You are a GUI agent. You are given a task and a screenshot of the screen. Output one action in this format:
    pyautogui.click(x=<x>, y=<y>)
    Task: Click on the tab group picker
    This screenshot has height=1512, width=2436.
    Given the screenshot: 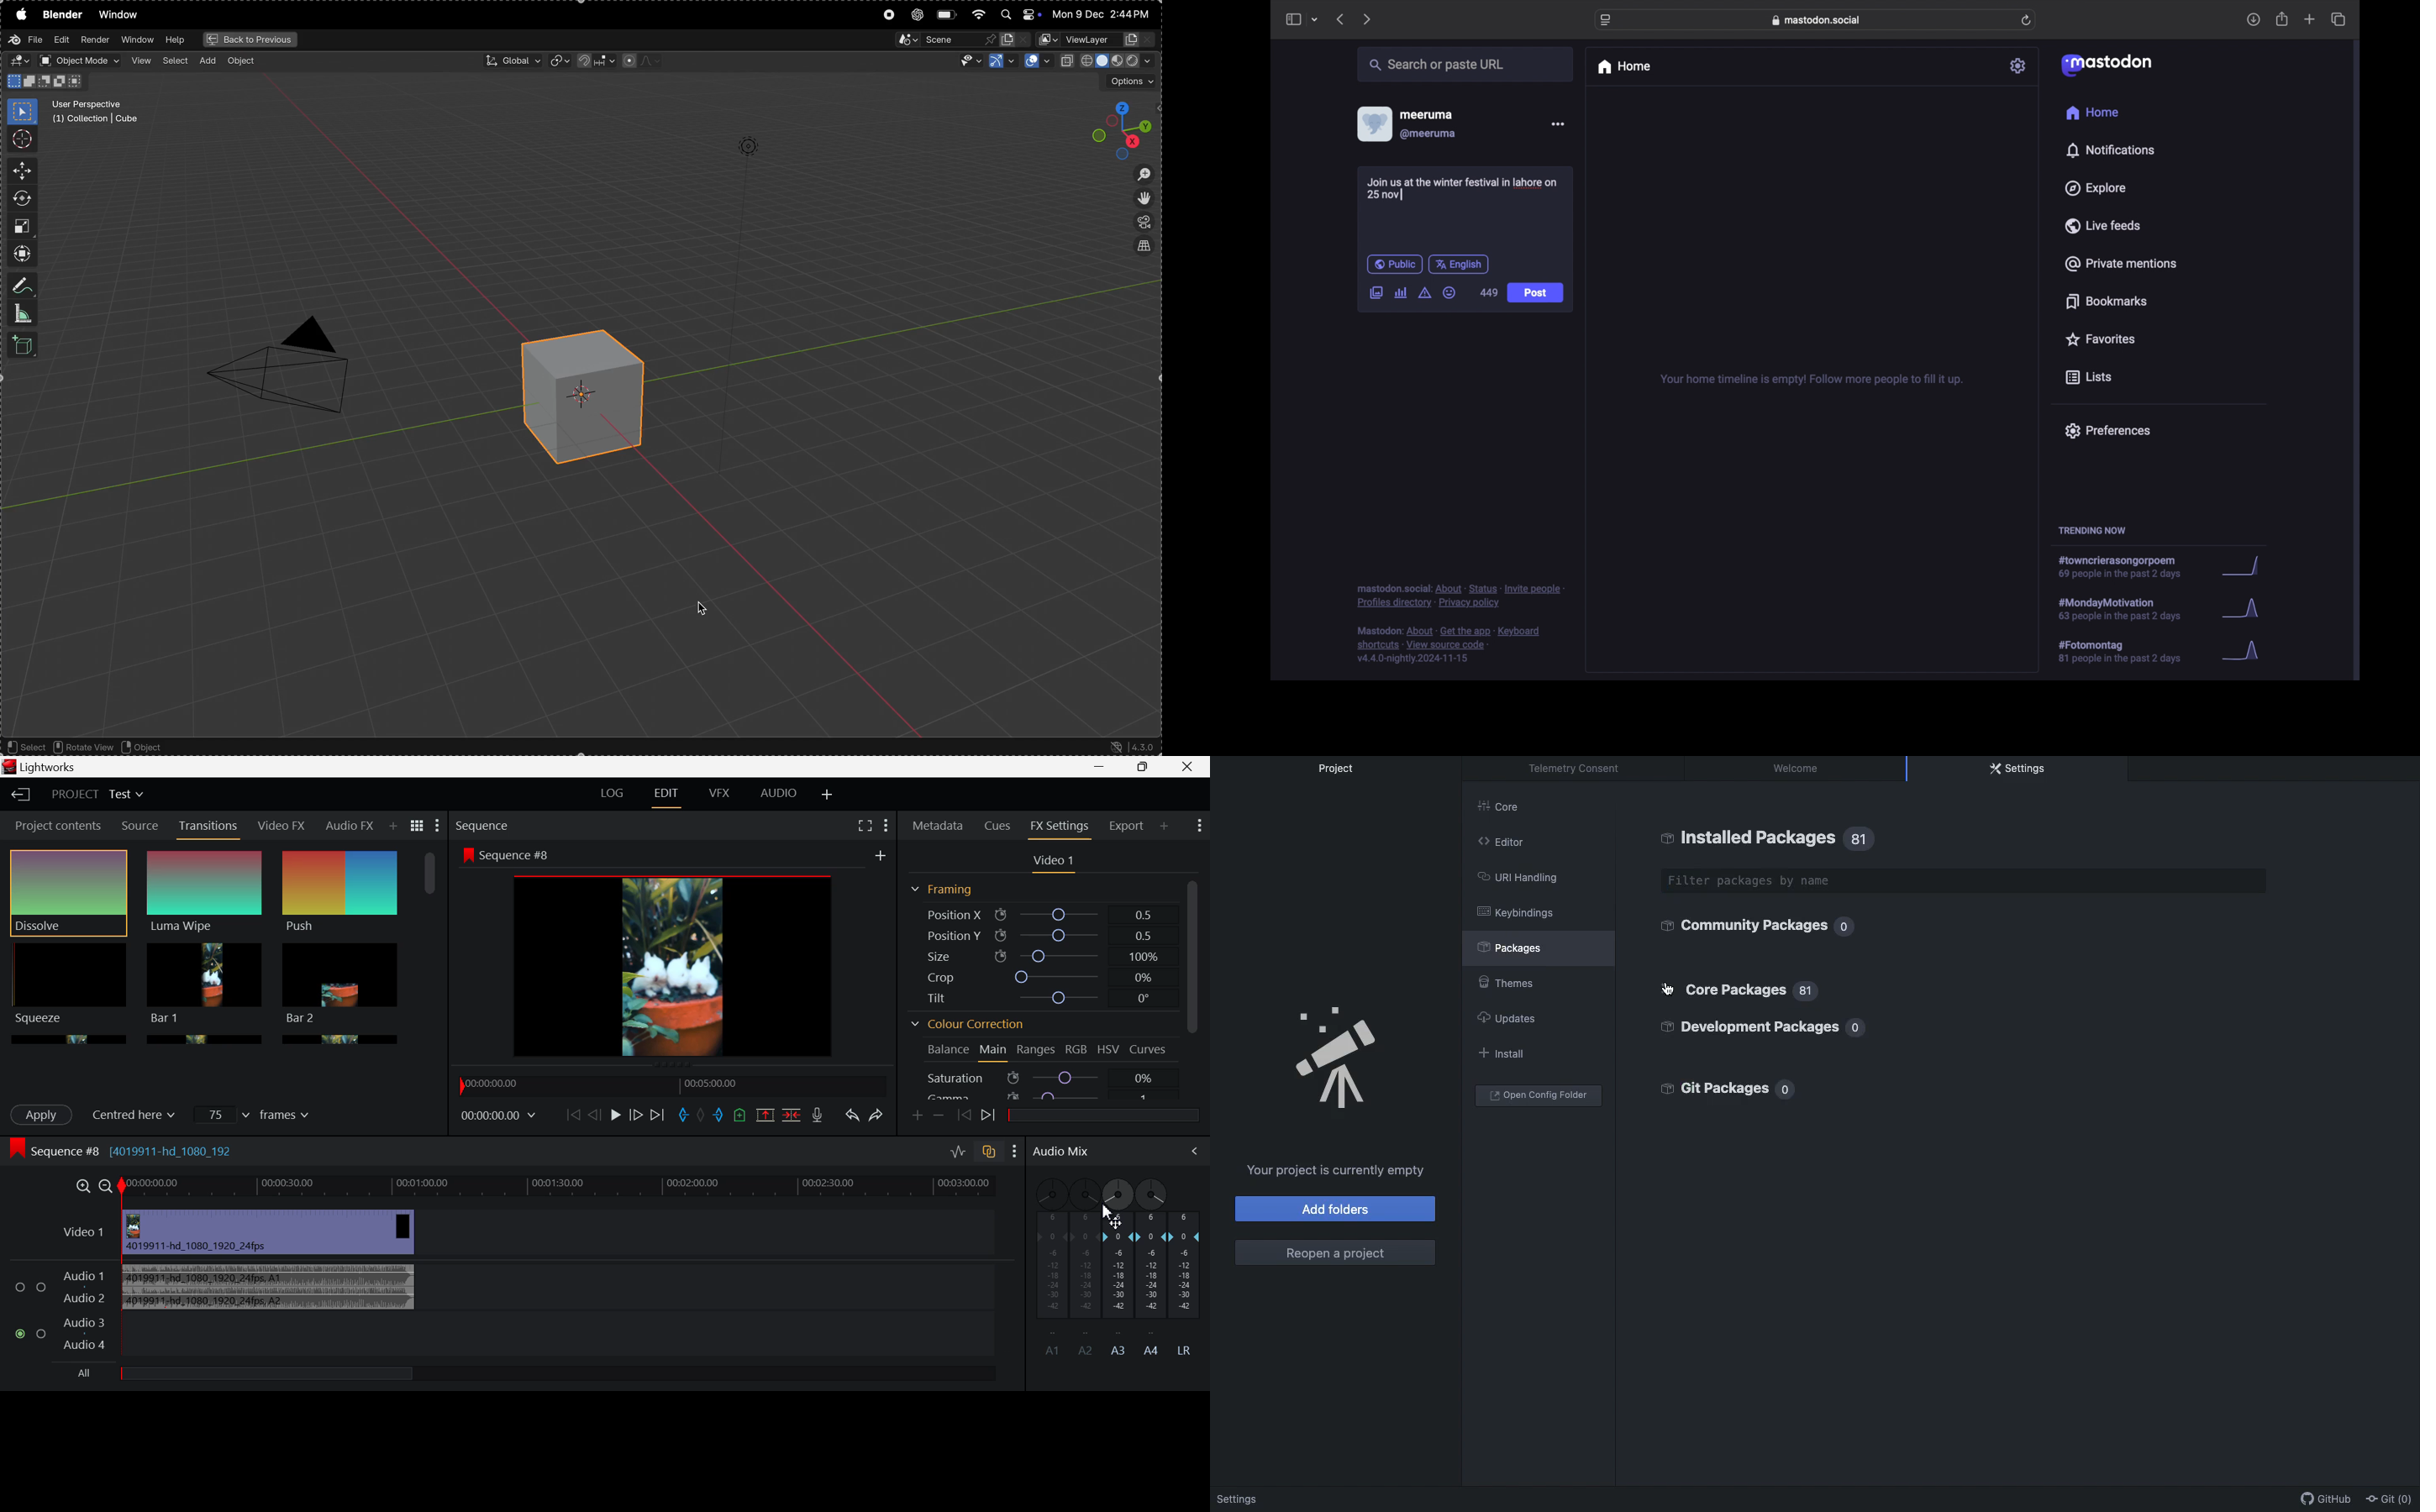 What is the action you would take?
    pyautogui.click(x=1315, y=20)
    